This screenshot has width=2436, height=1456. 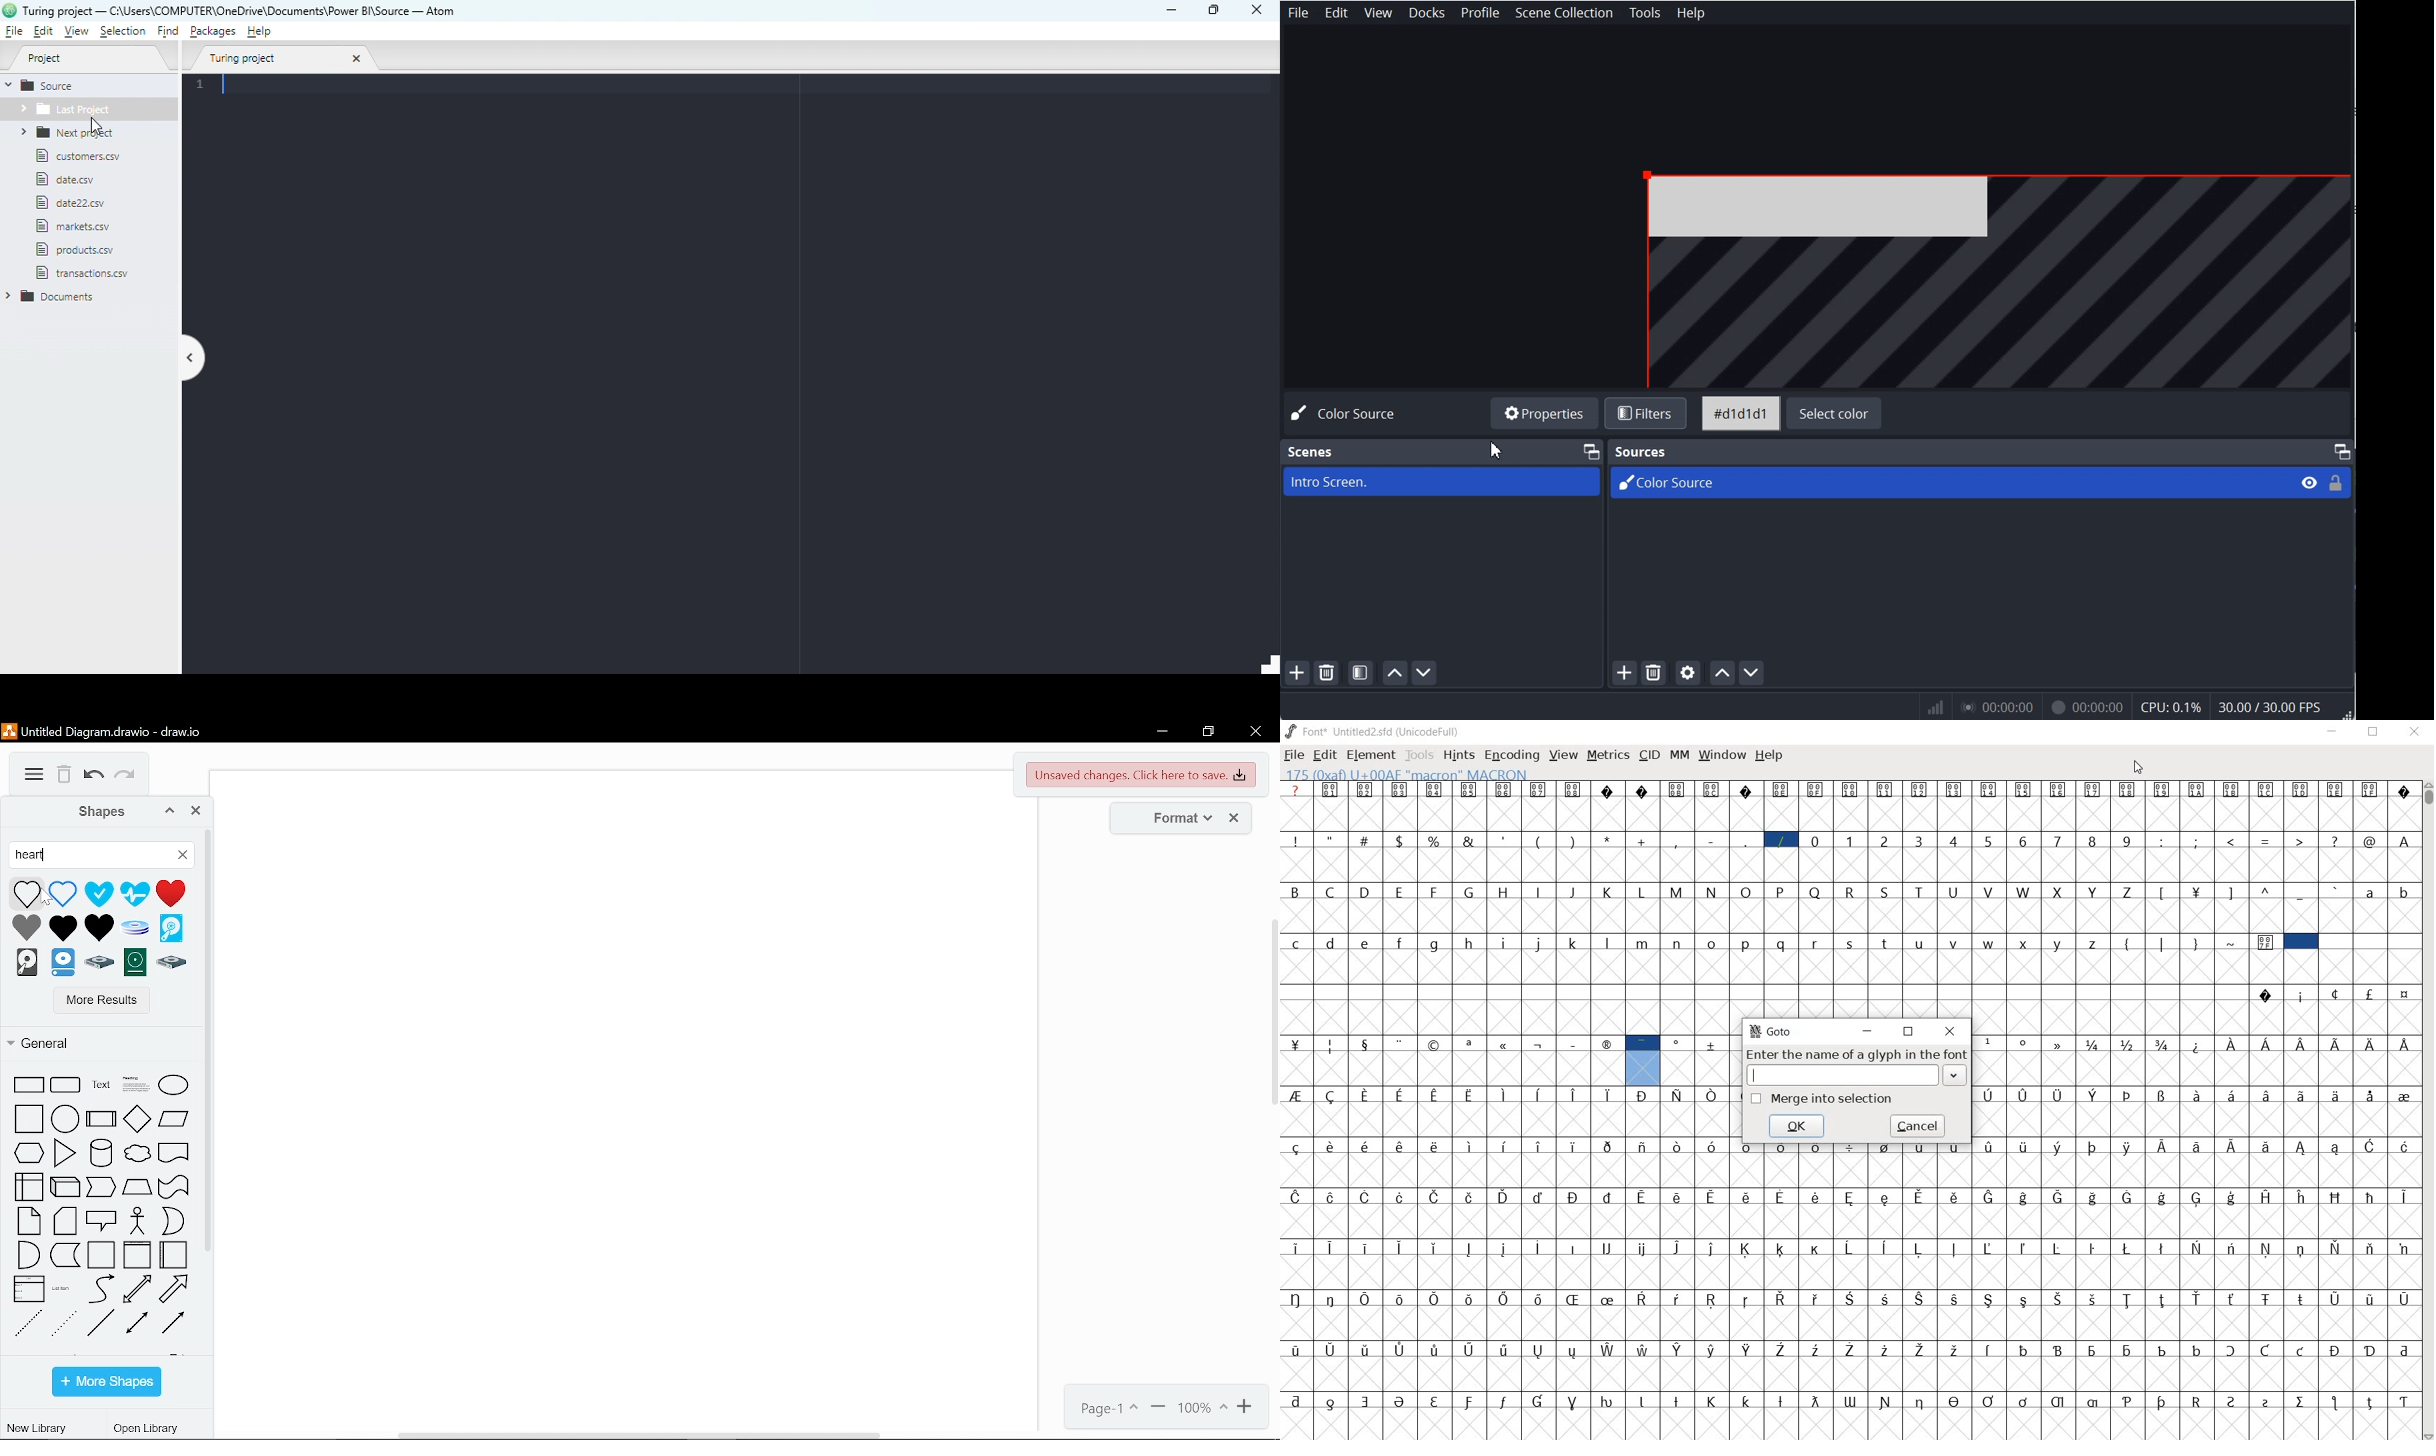 I want to click on Move Scene Down, so click(x=1426, y=673).